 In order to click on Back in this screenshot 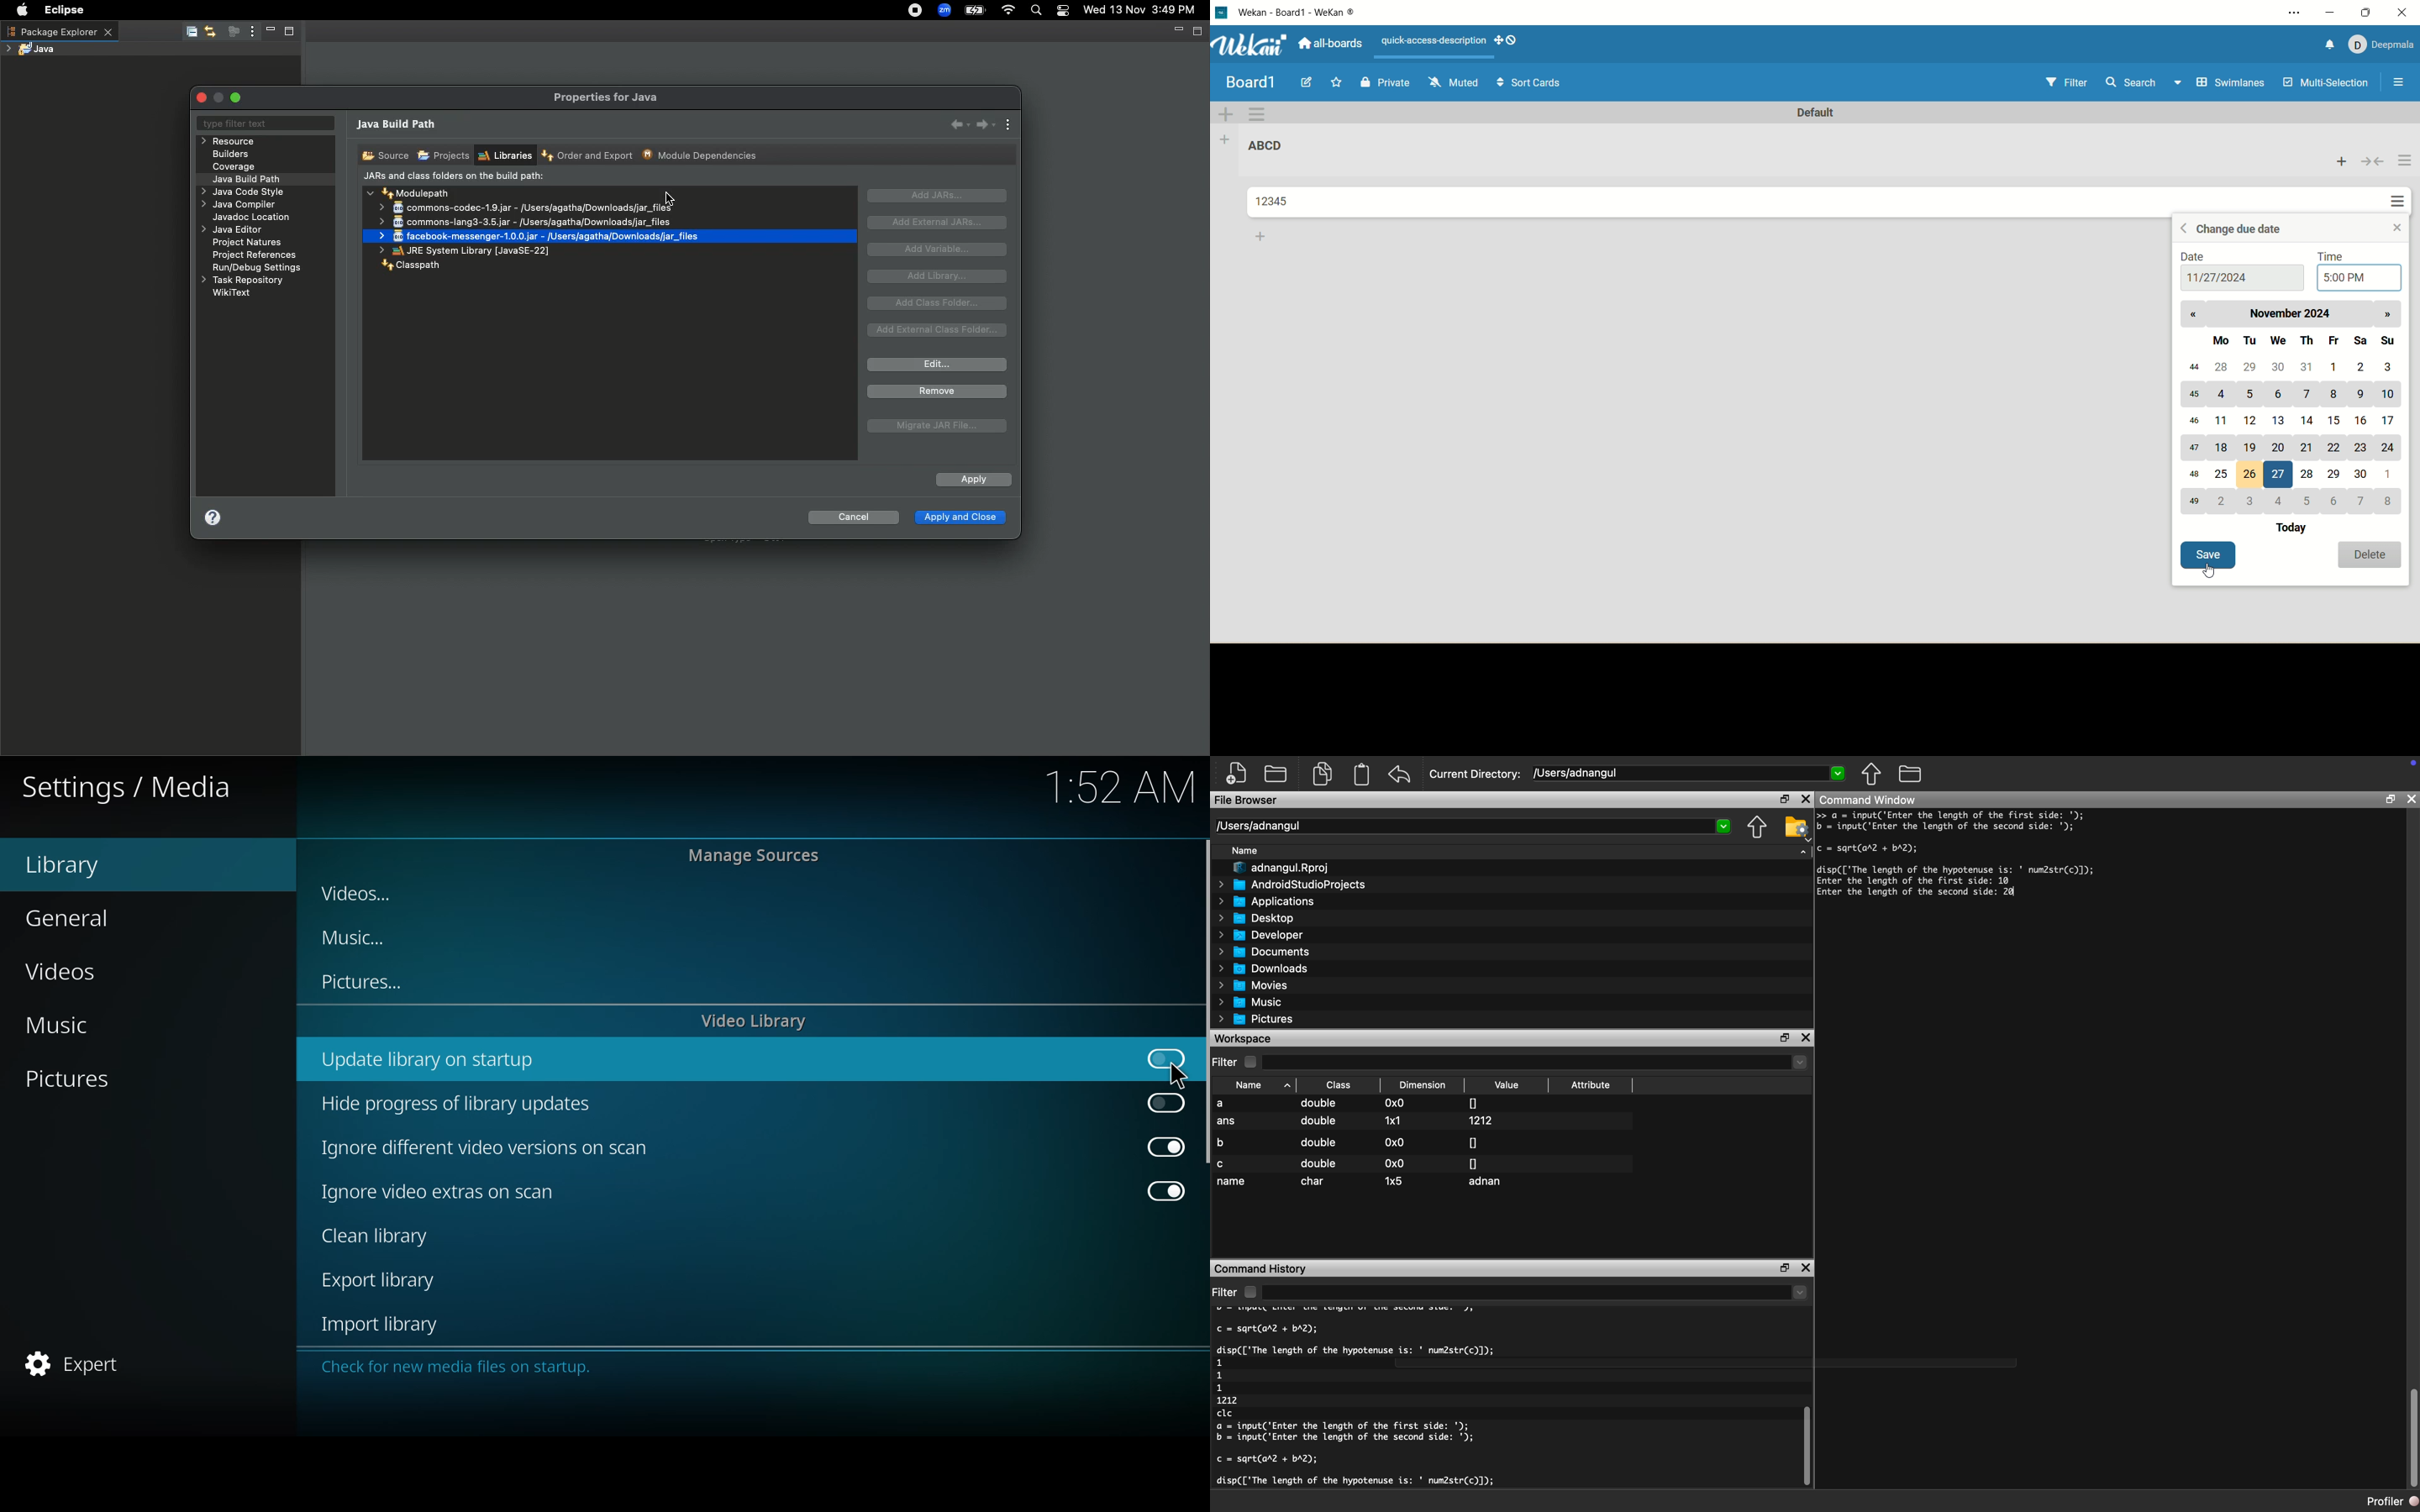, I will do `click(960, 123)`.